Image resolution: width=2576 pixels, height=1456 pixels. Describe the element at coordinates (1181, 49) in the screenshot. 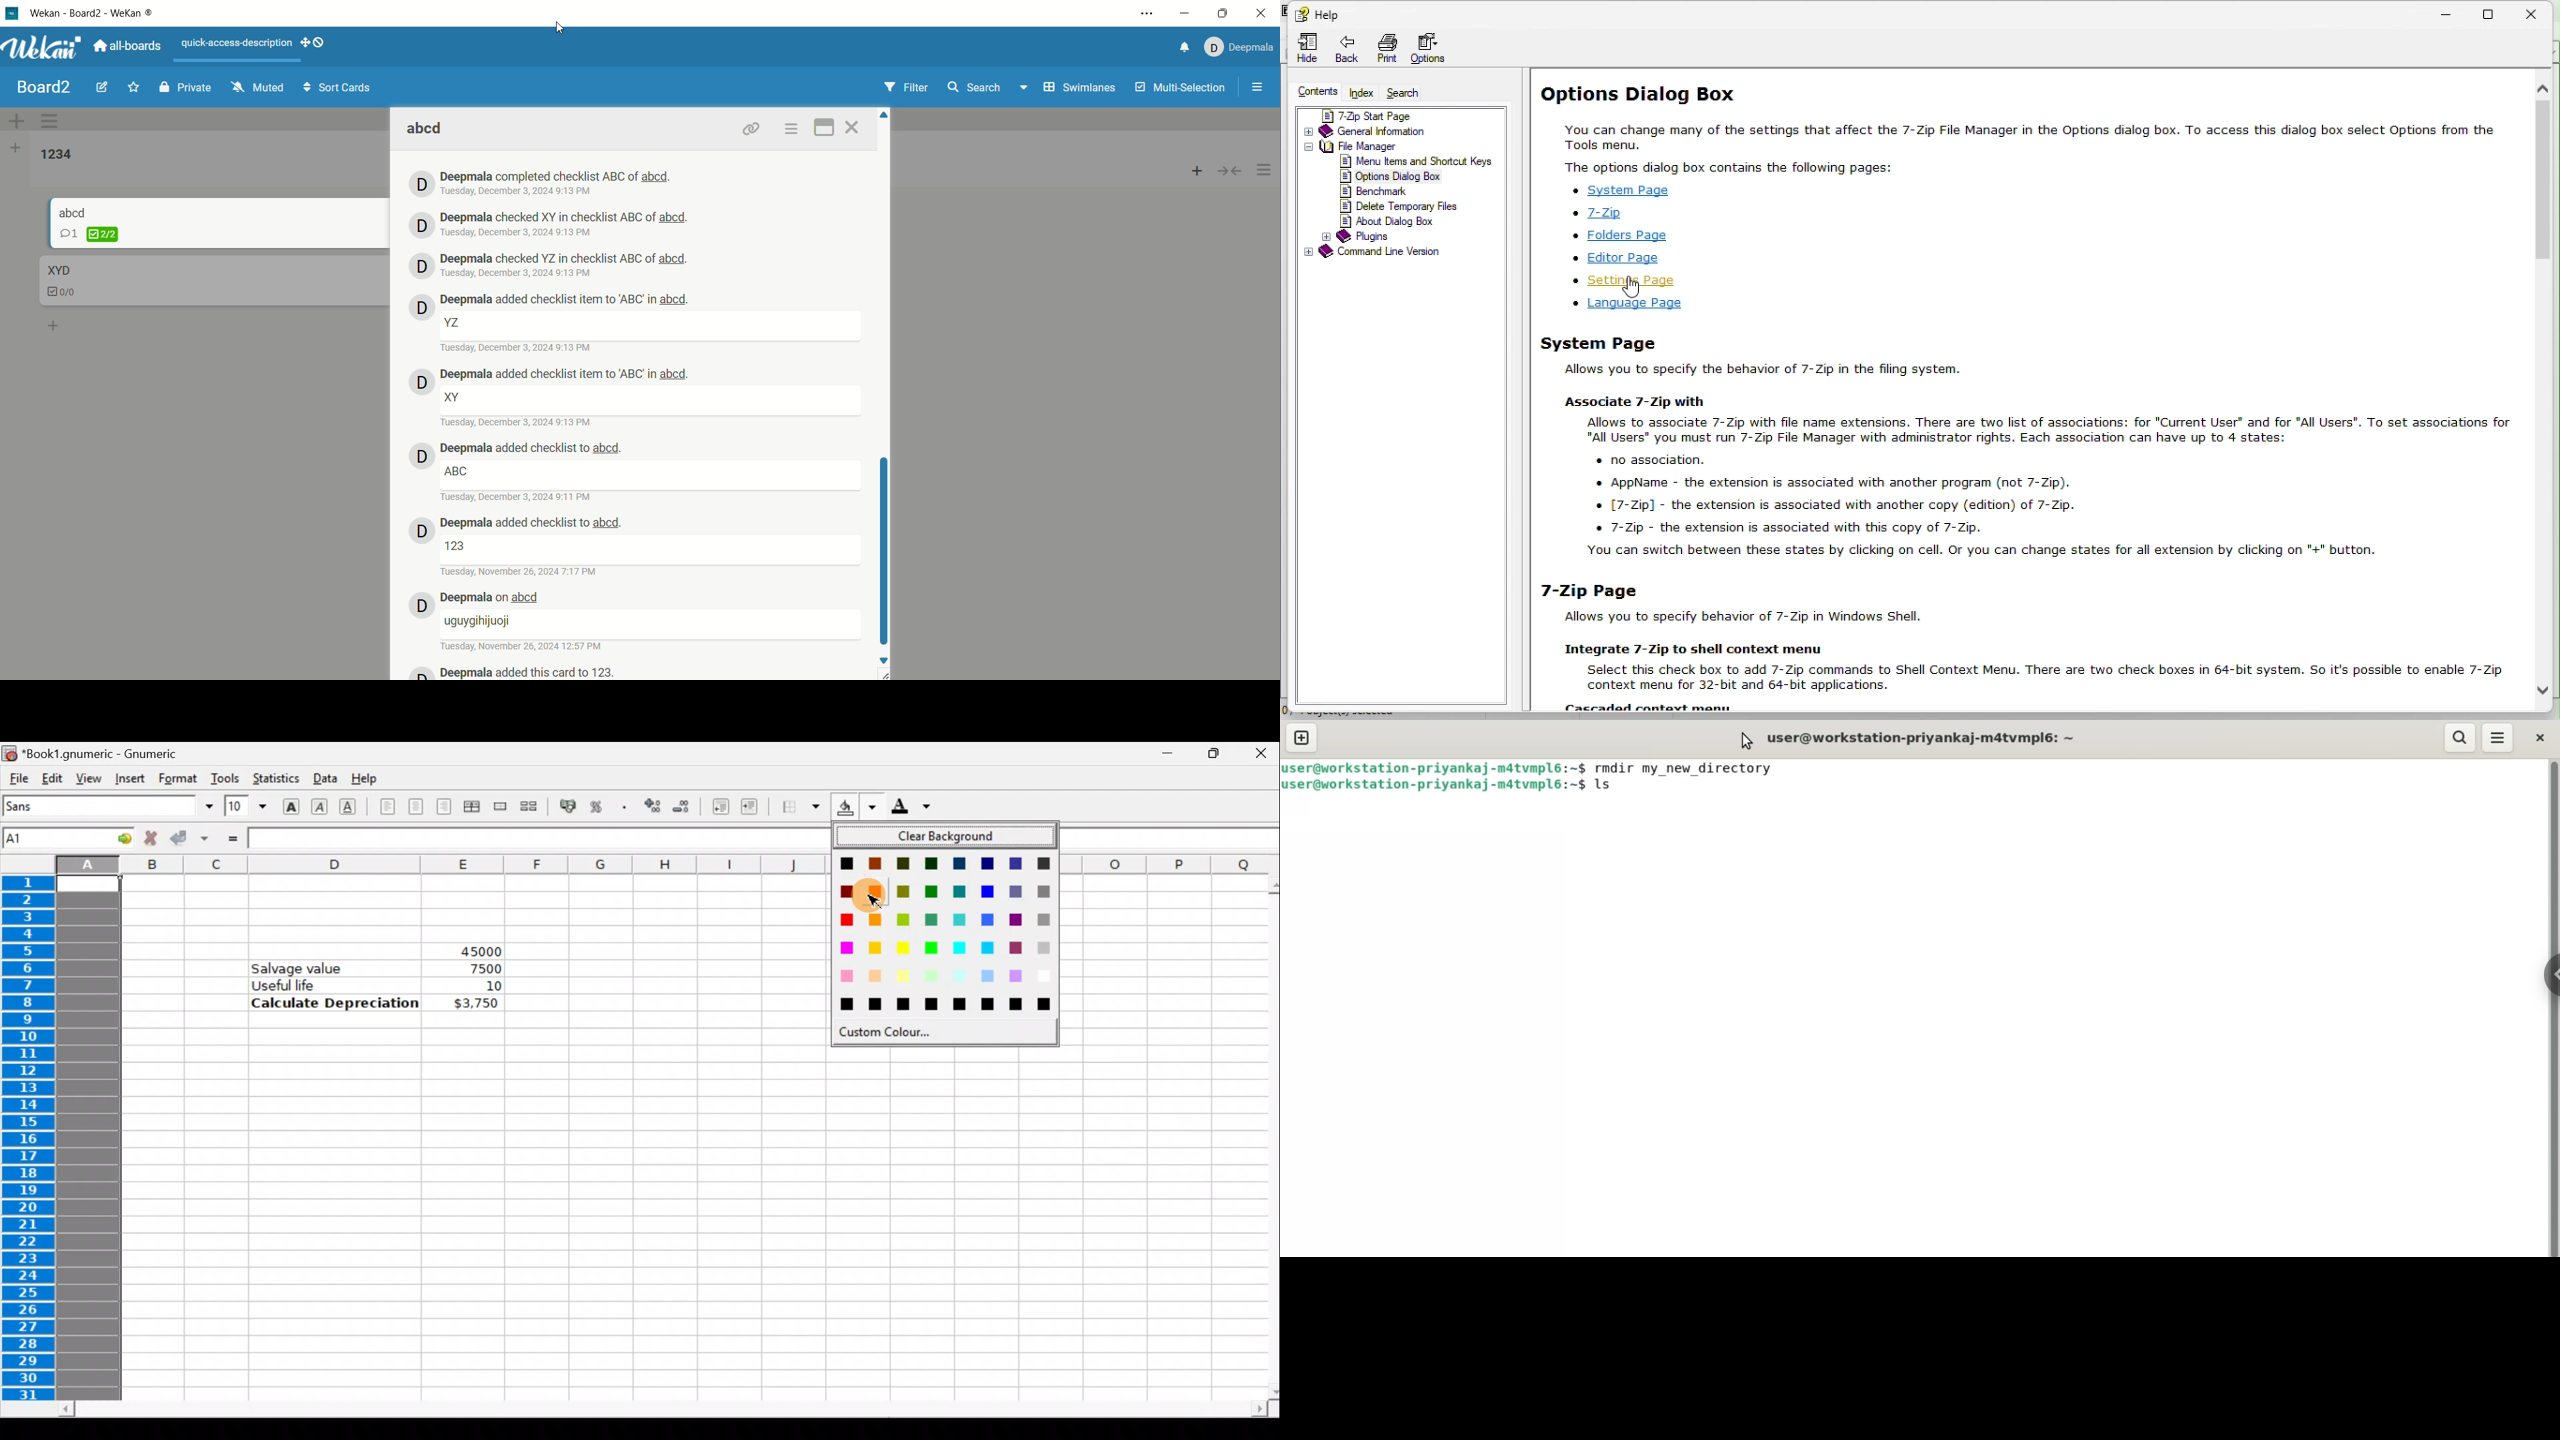

I see `notification` at that location.